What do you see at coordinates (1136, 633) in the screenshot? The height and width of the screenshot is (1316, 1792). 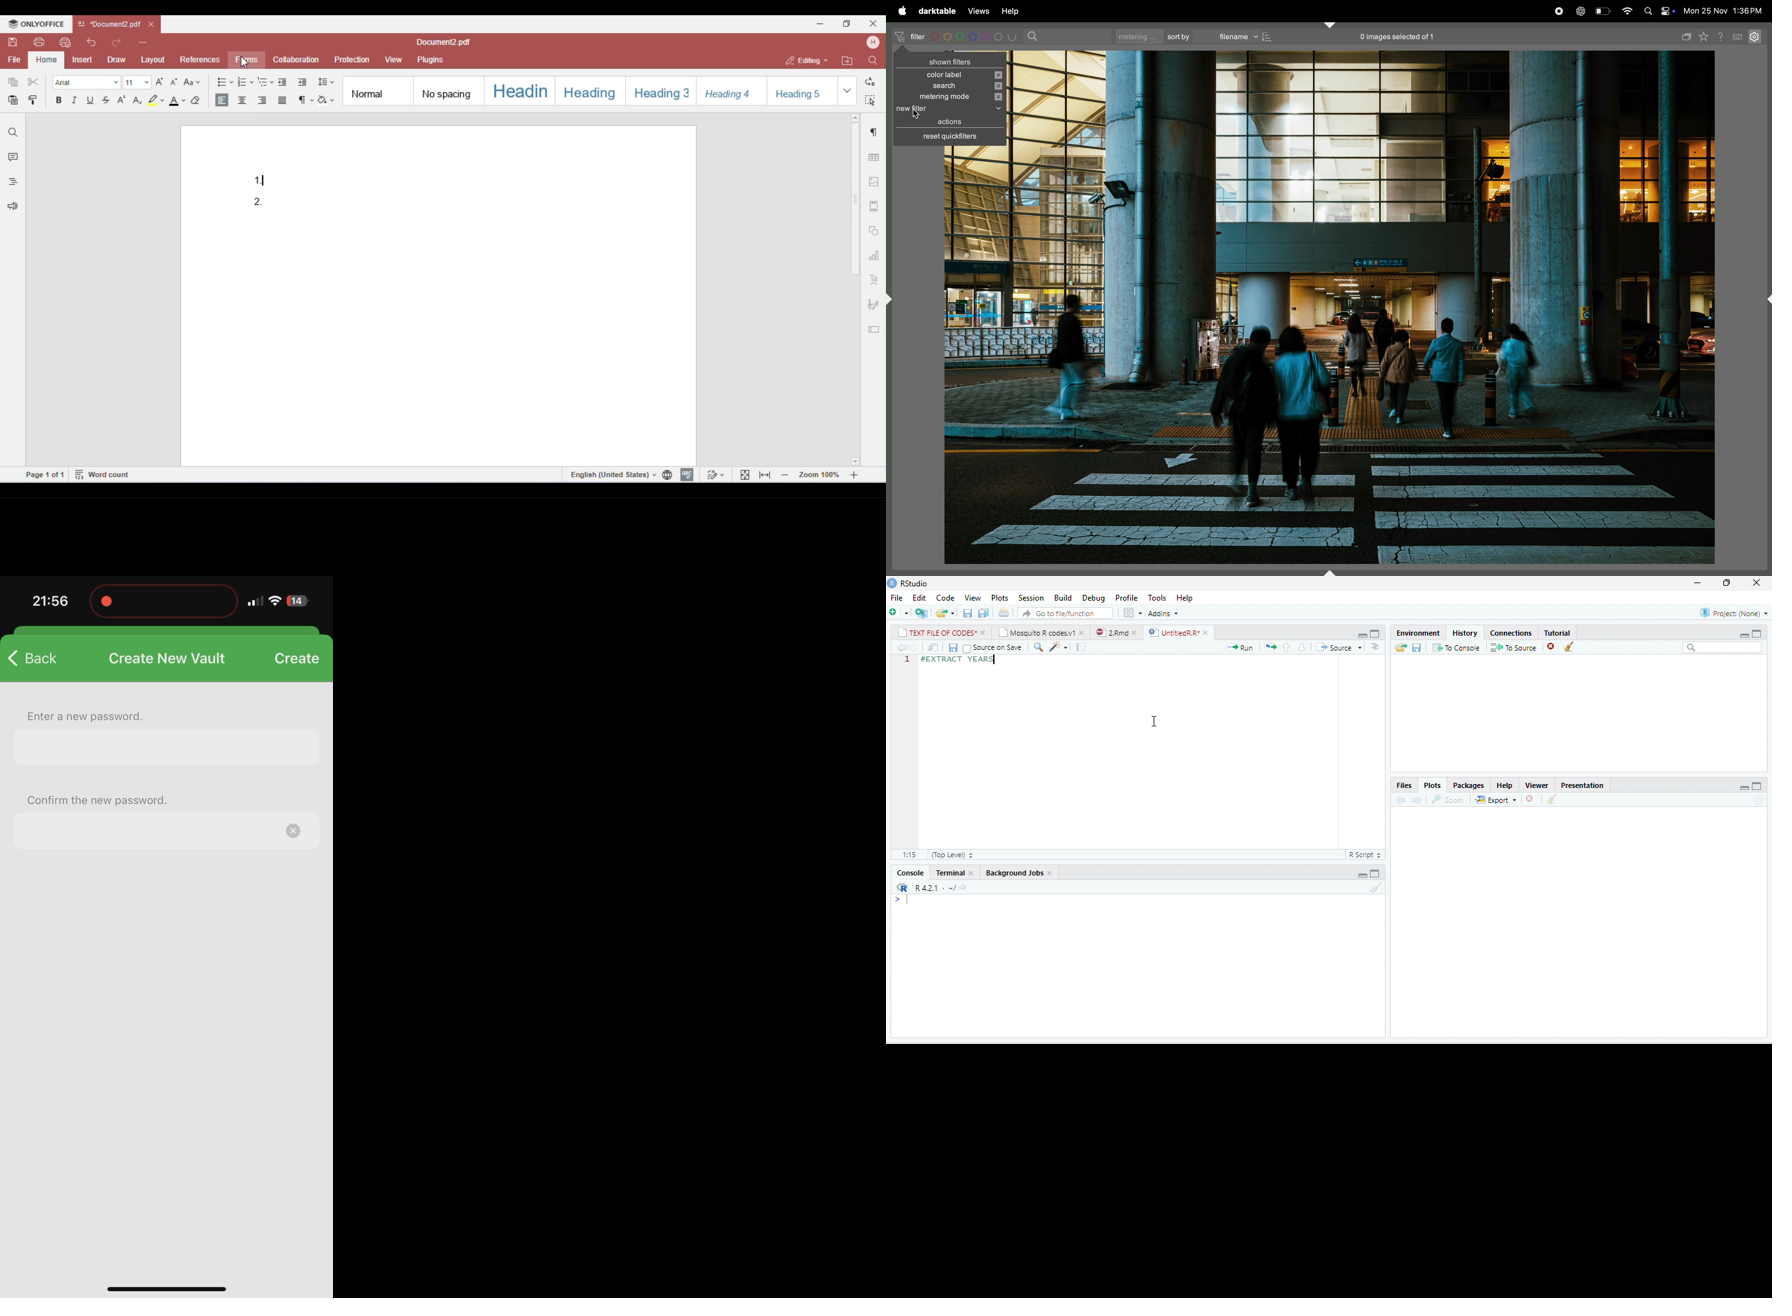 I see `close` at bounding box center [1136, 633].